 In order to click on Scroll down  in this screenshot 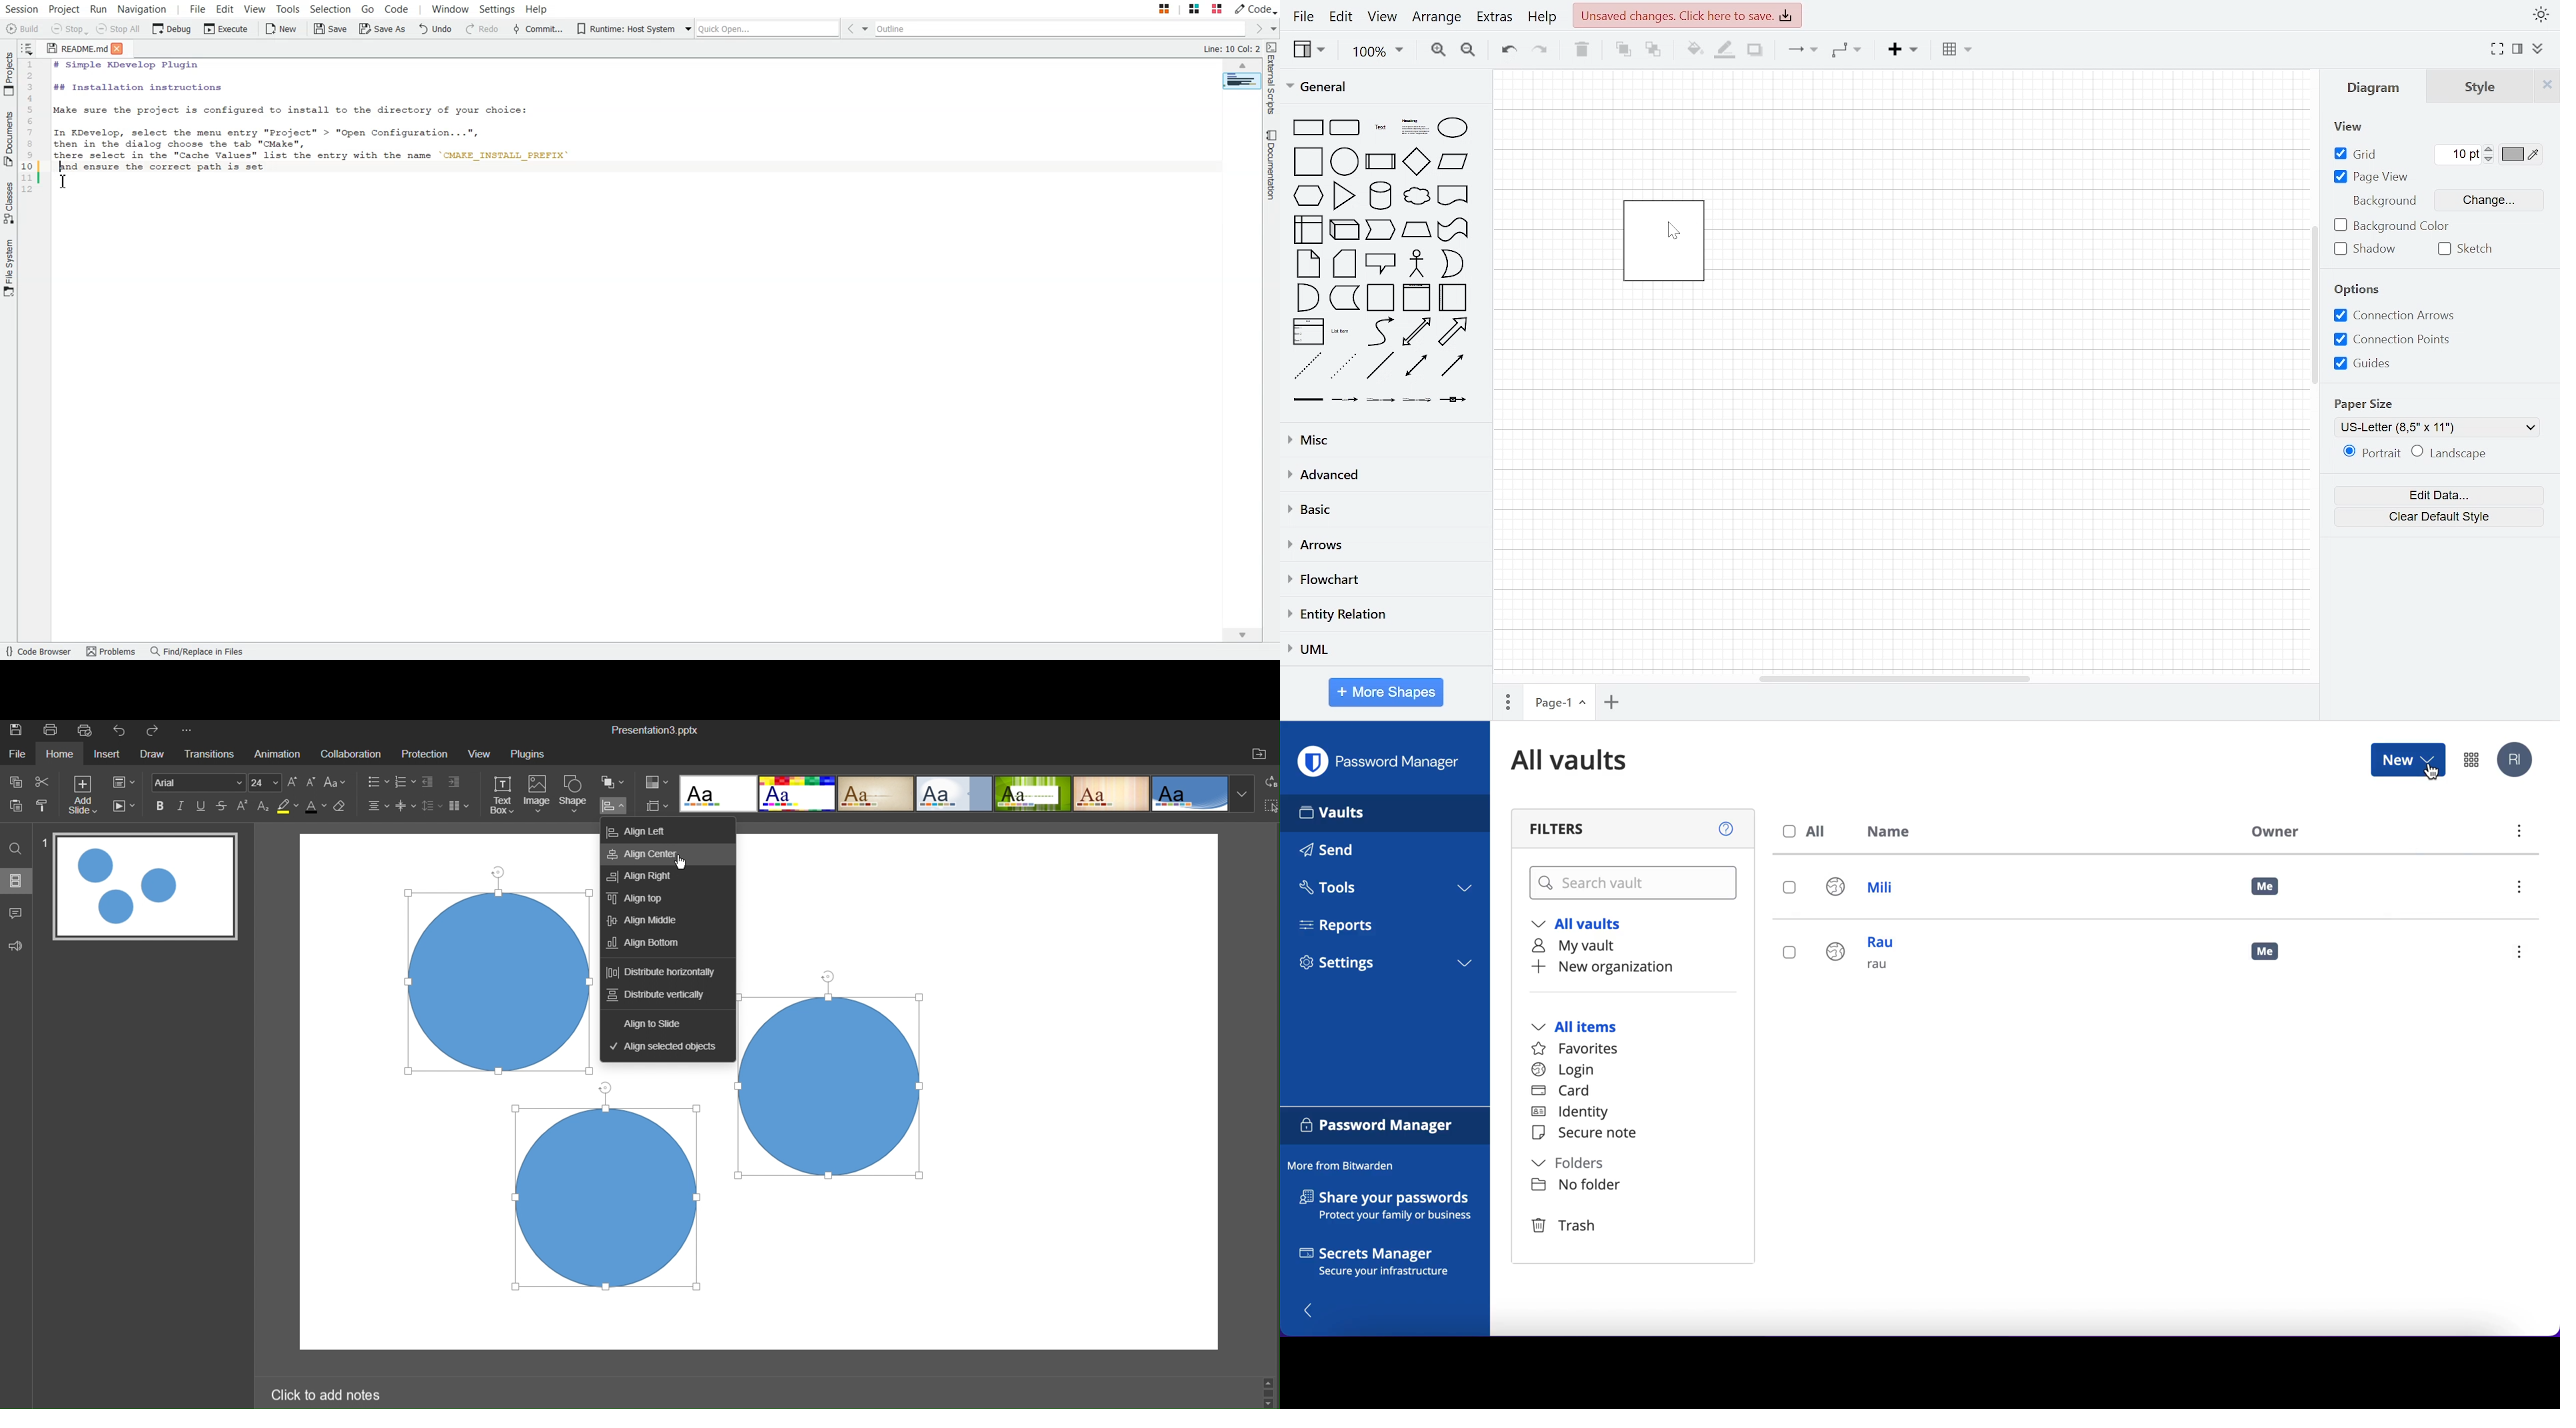, I will do `click(1269, 1405)`.